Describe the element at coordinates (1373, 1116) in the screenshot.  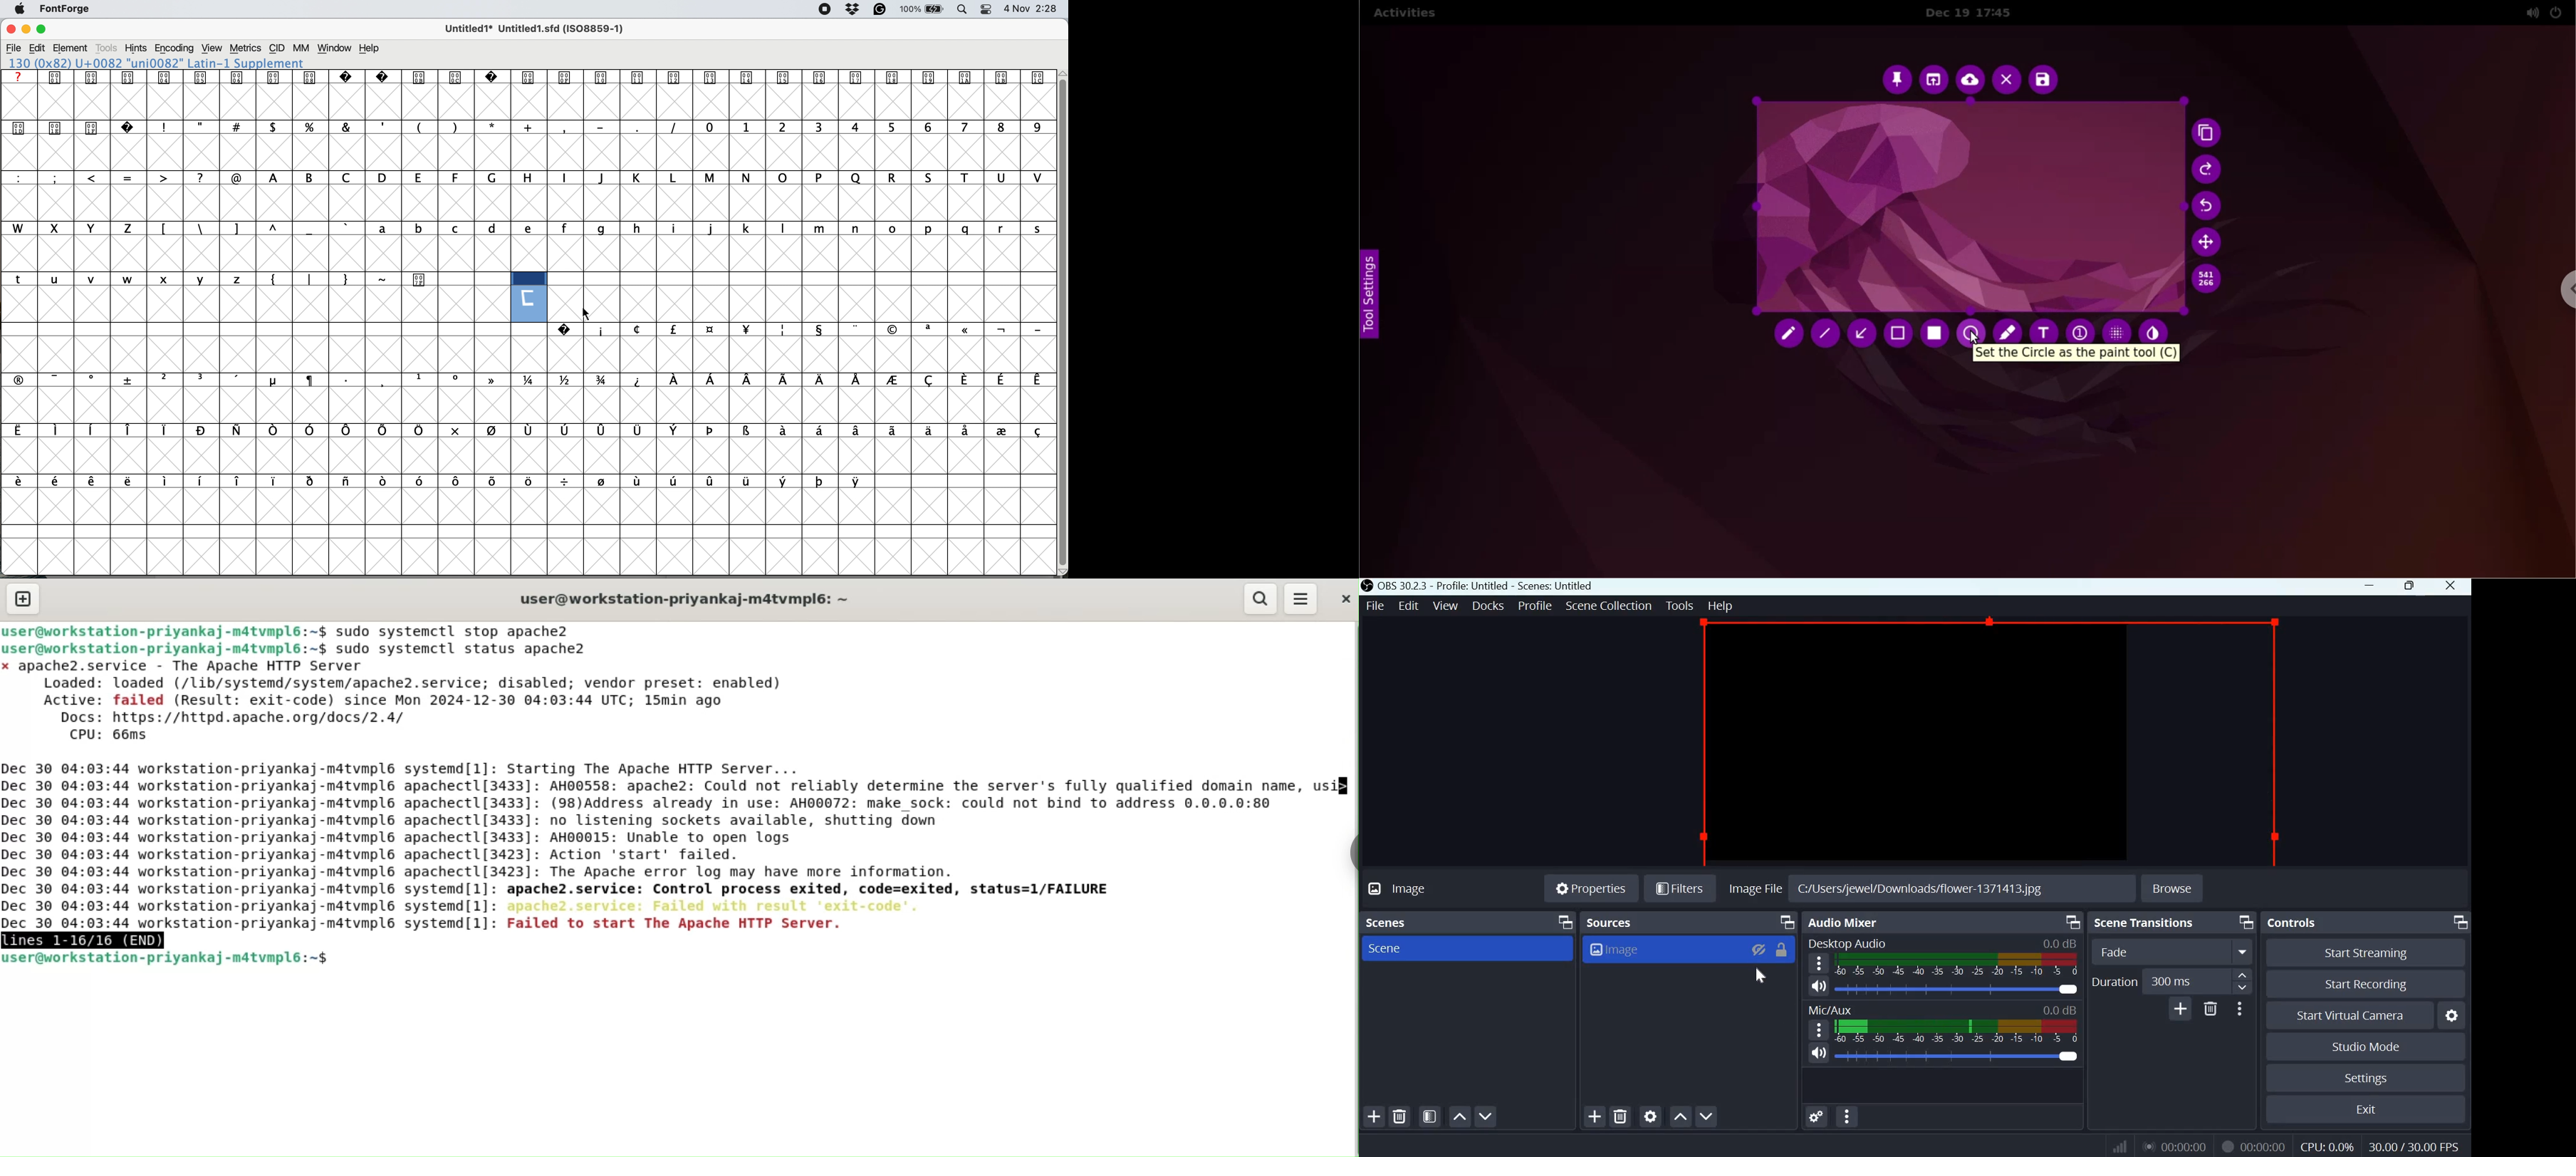
I see `Add scene` at that location.